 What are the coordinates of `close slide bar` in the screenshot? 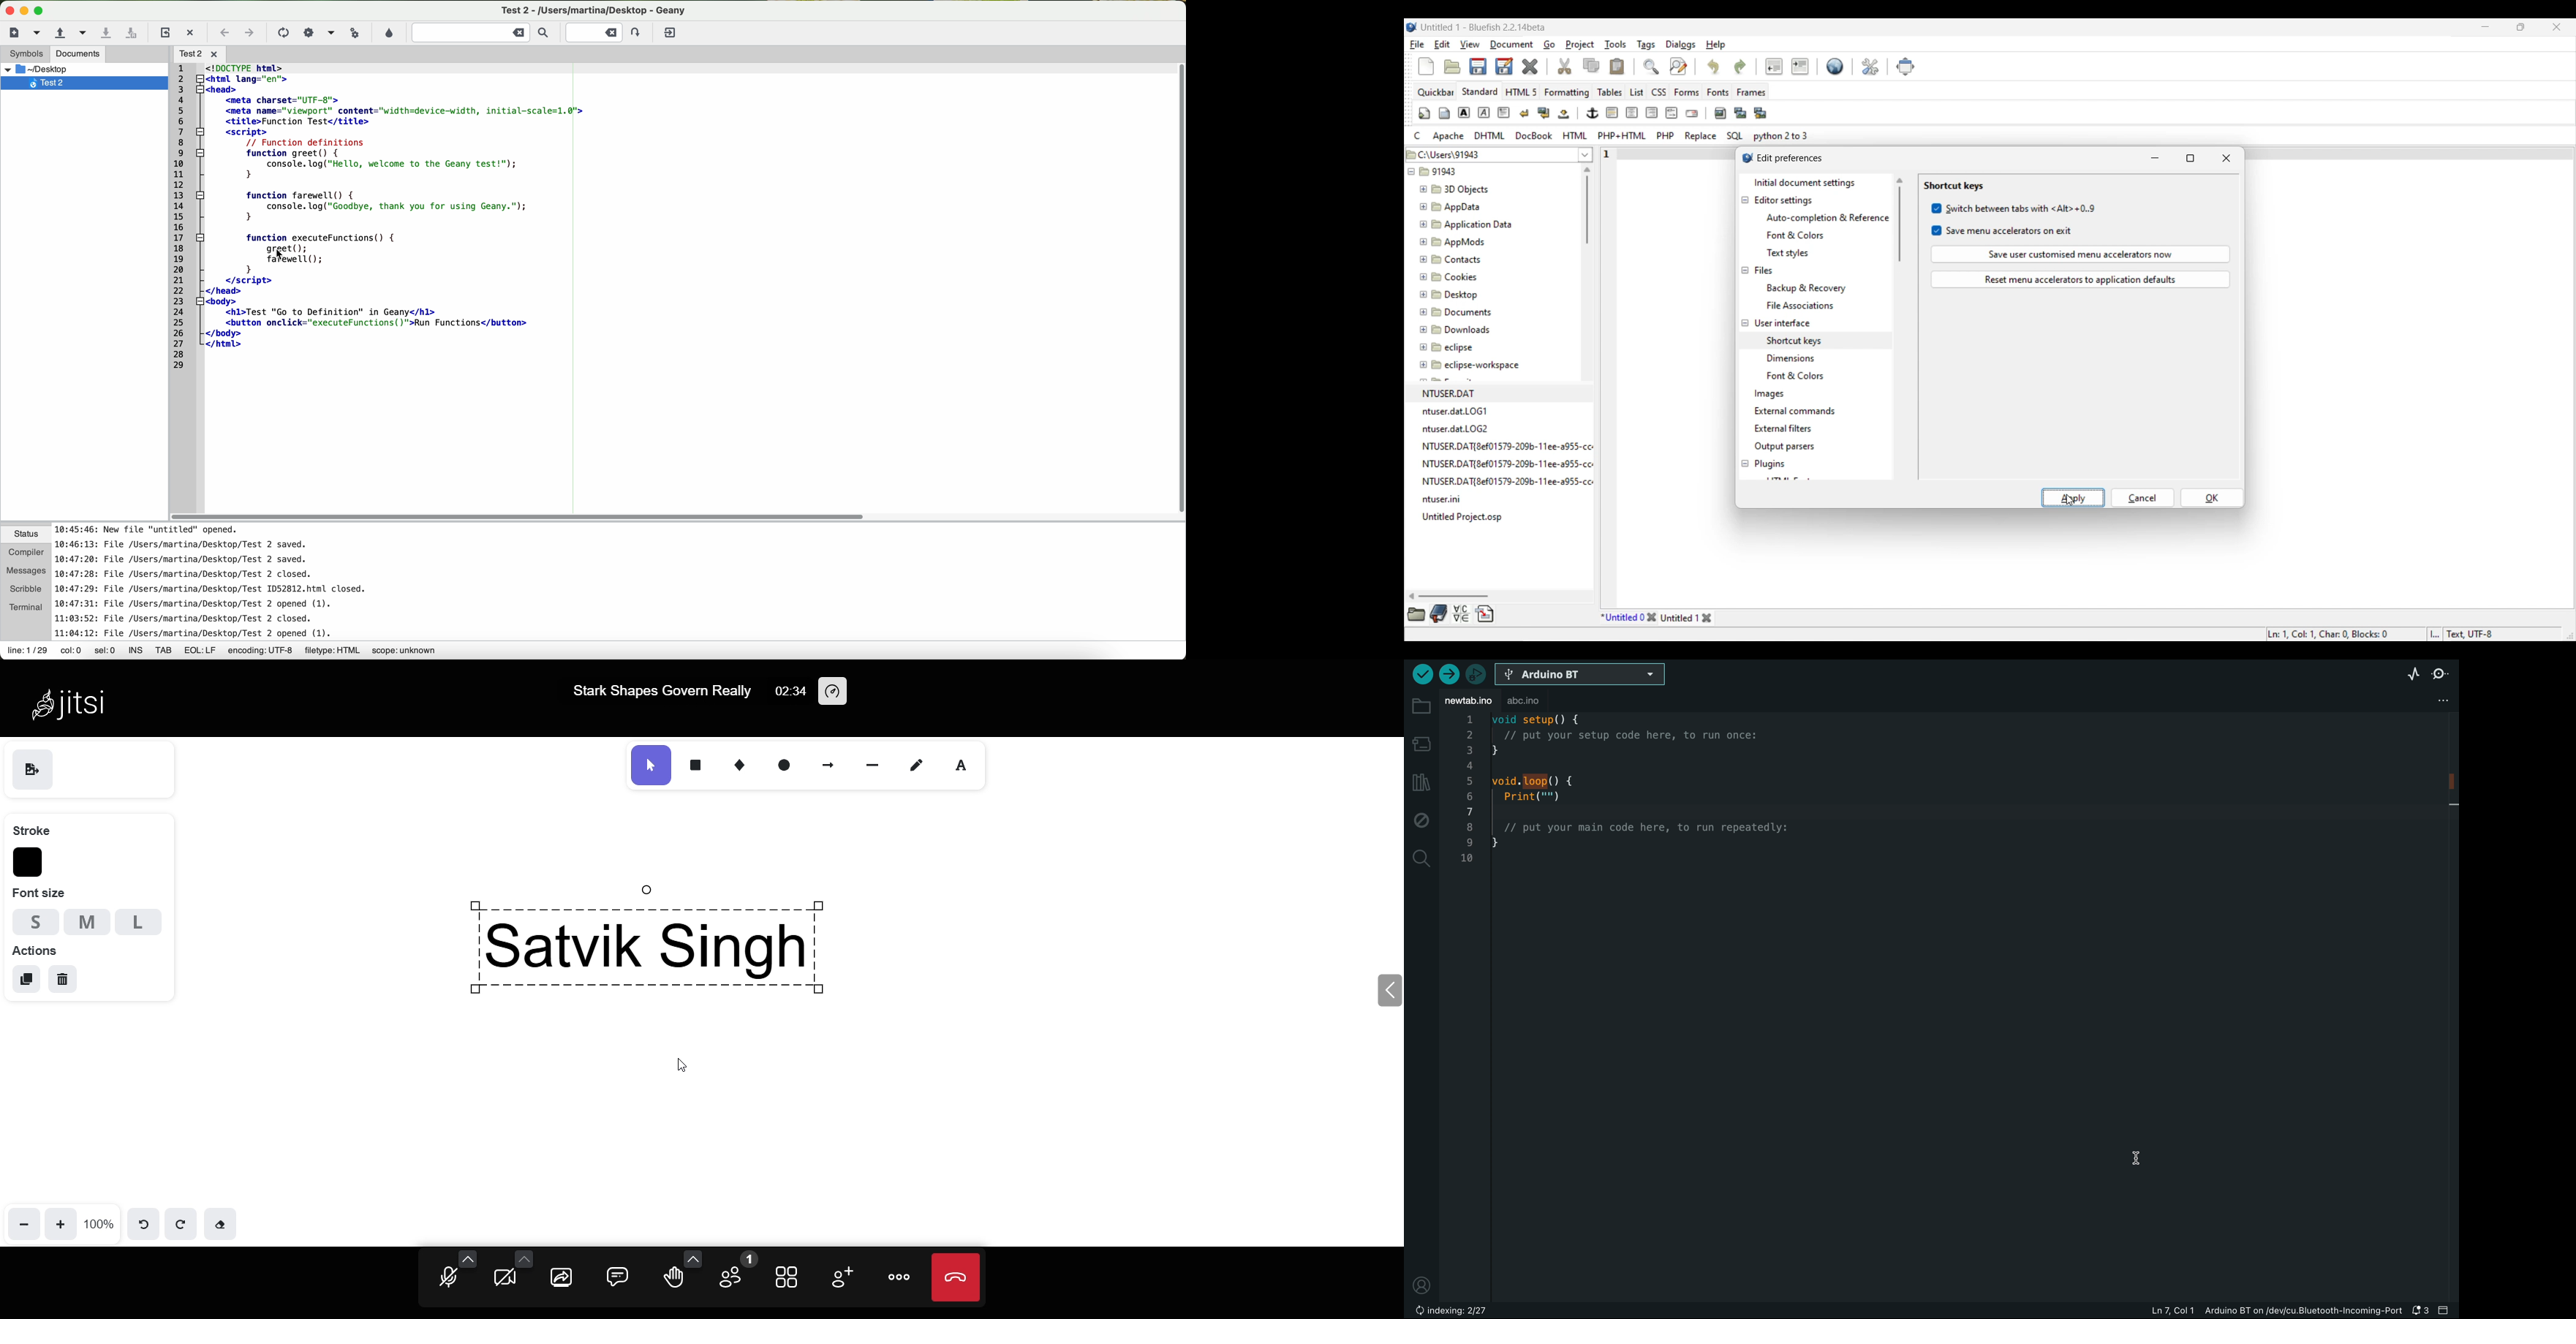 It's located at (2448, 1311).